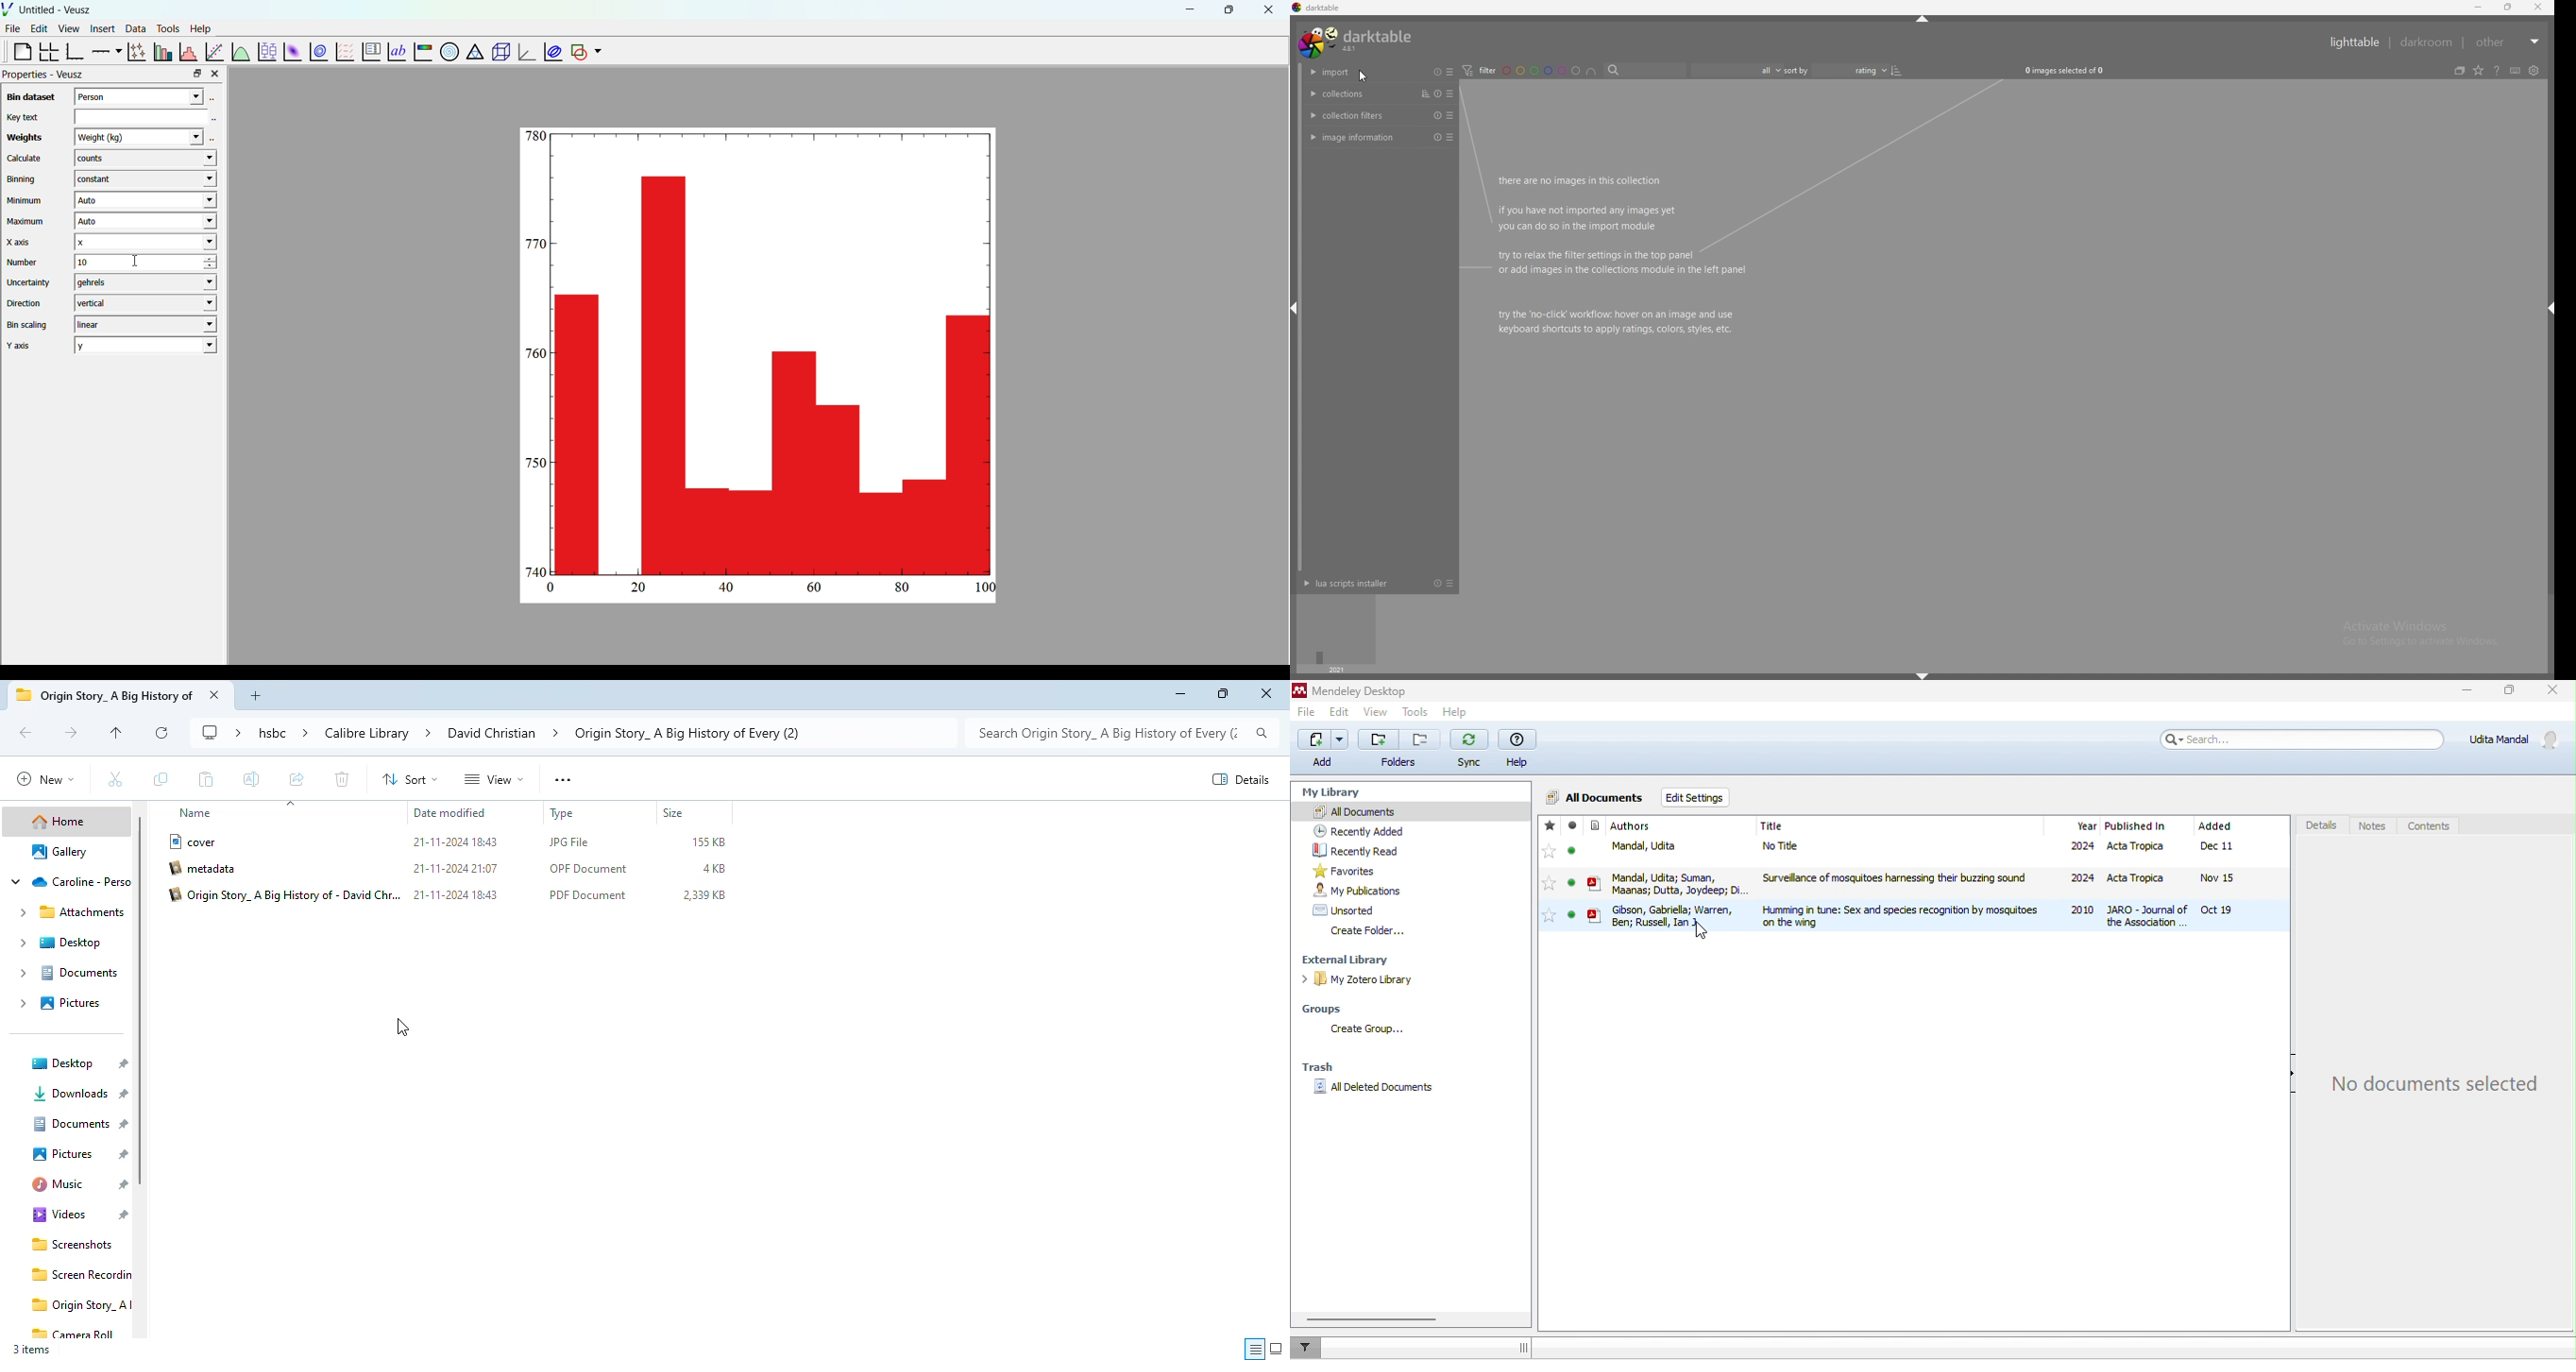 The image size is (2576, 1372). I want to click on minimize, so click(2460, 692).